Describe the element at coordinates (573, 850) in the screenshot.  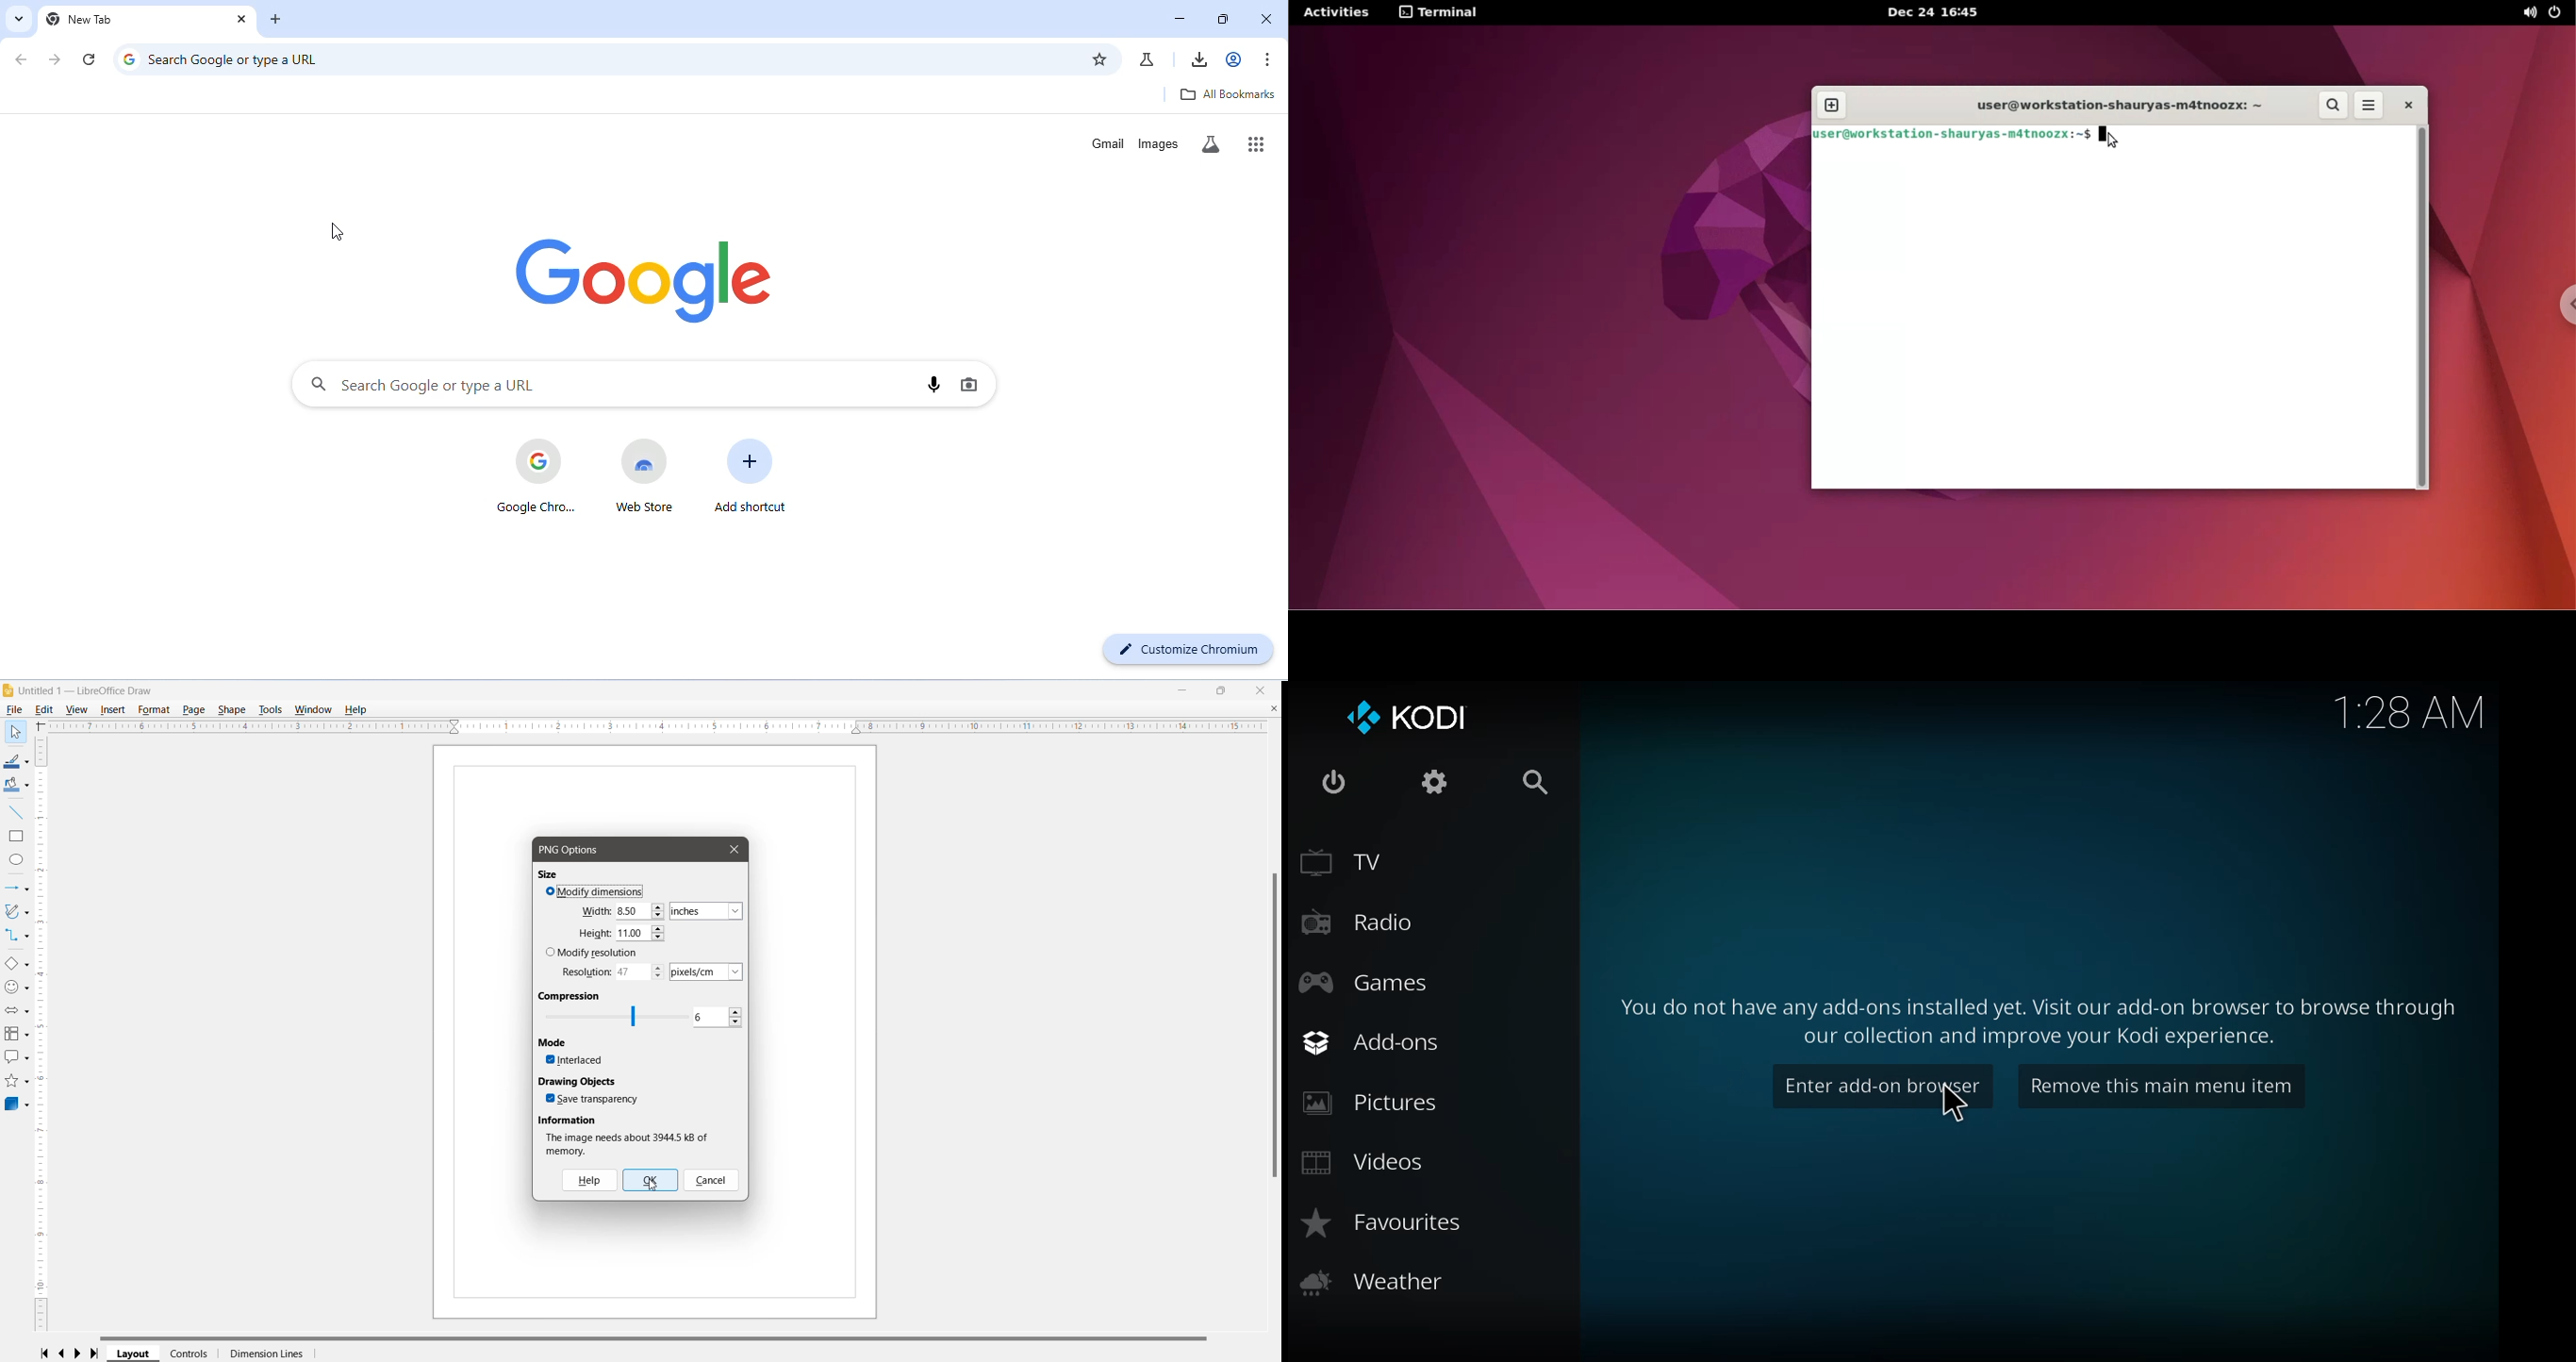
I see `PNG Options` at that location.